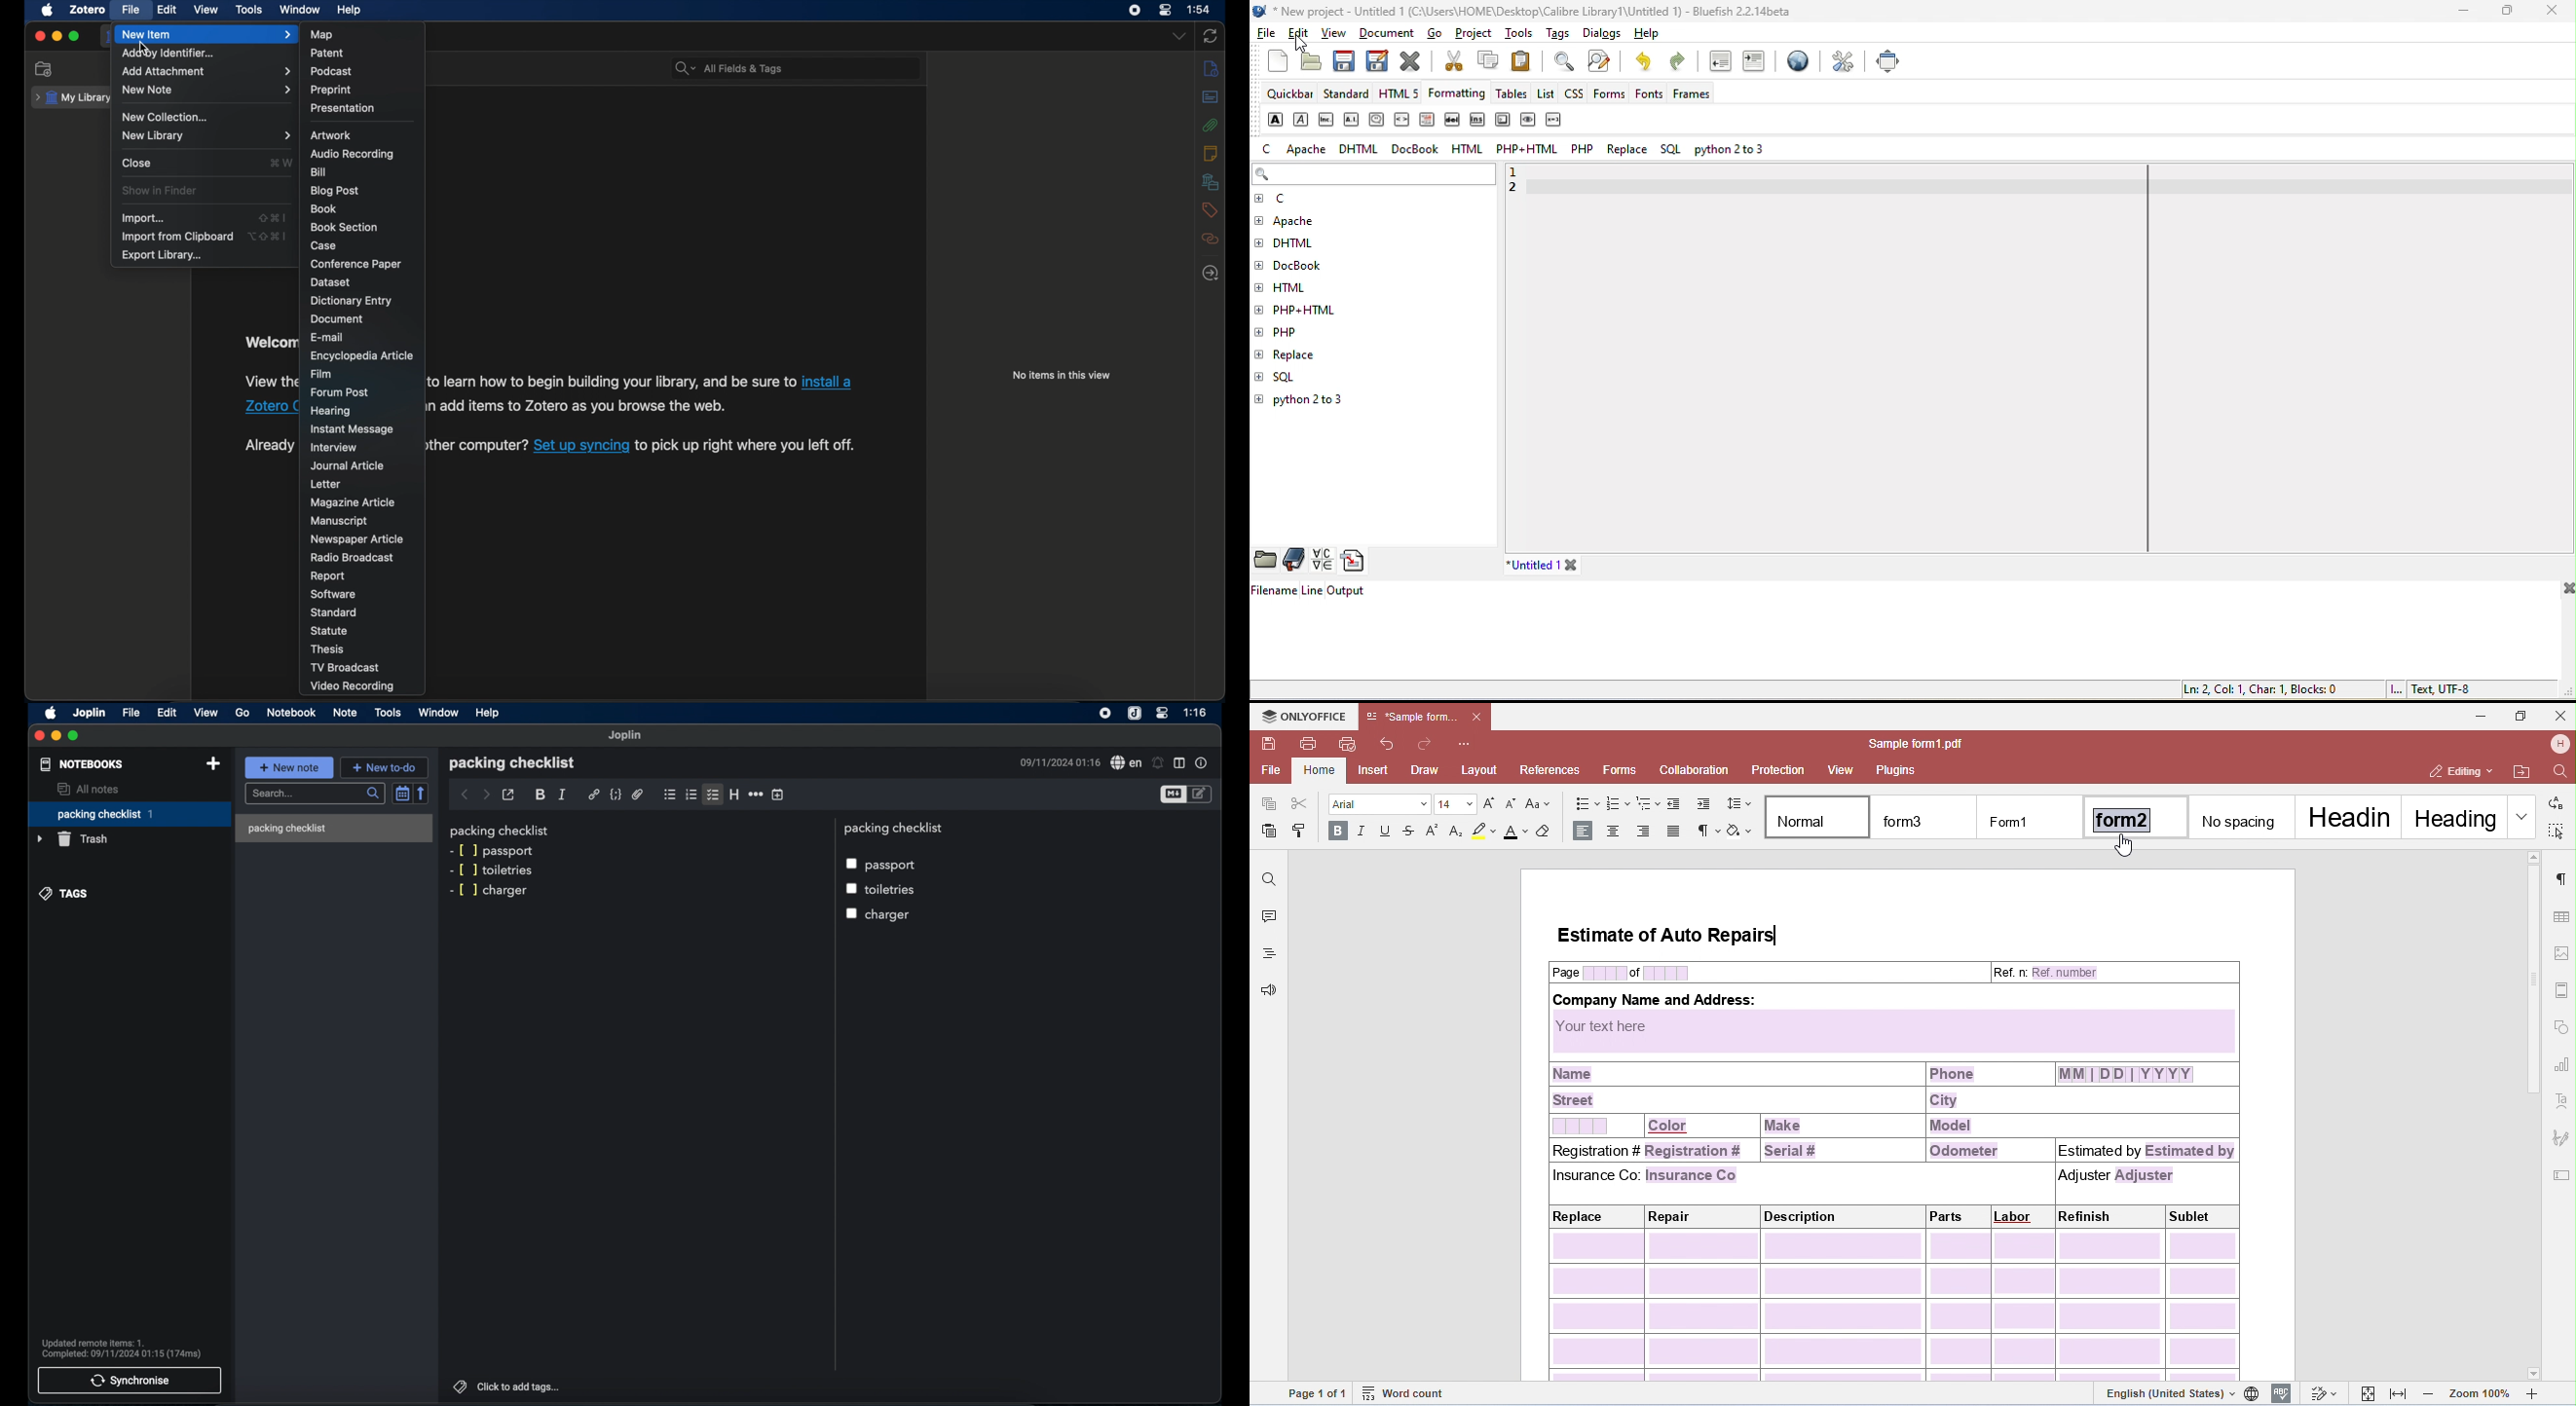 This screenshot has height=1428, width=2576. What do you see at coordinates (137, 162) in the screenshot?
I see `close` at bounding box center [137, 162].